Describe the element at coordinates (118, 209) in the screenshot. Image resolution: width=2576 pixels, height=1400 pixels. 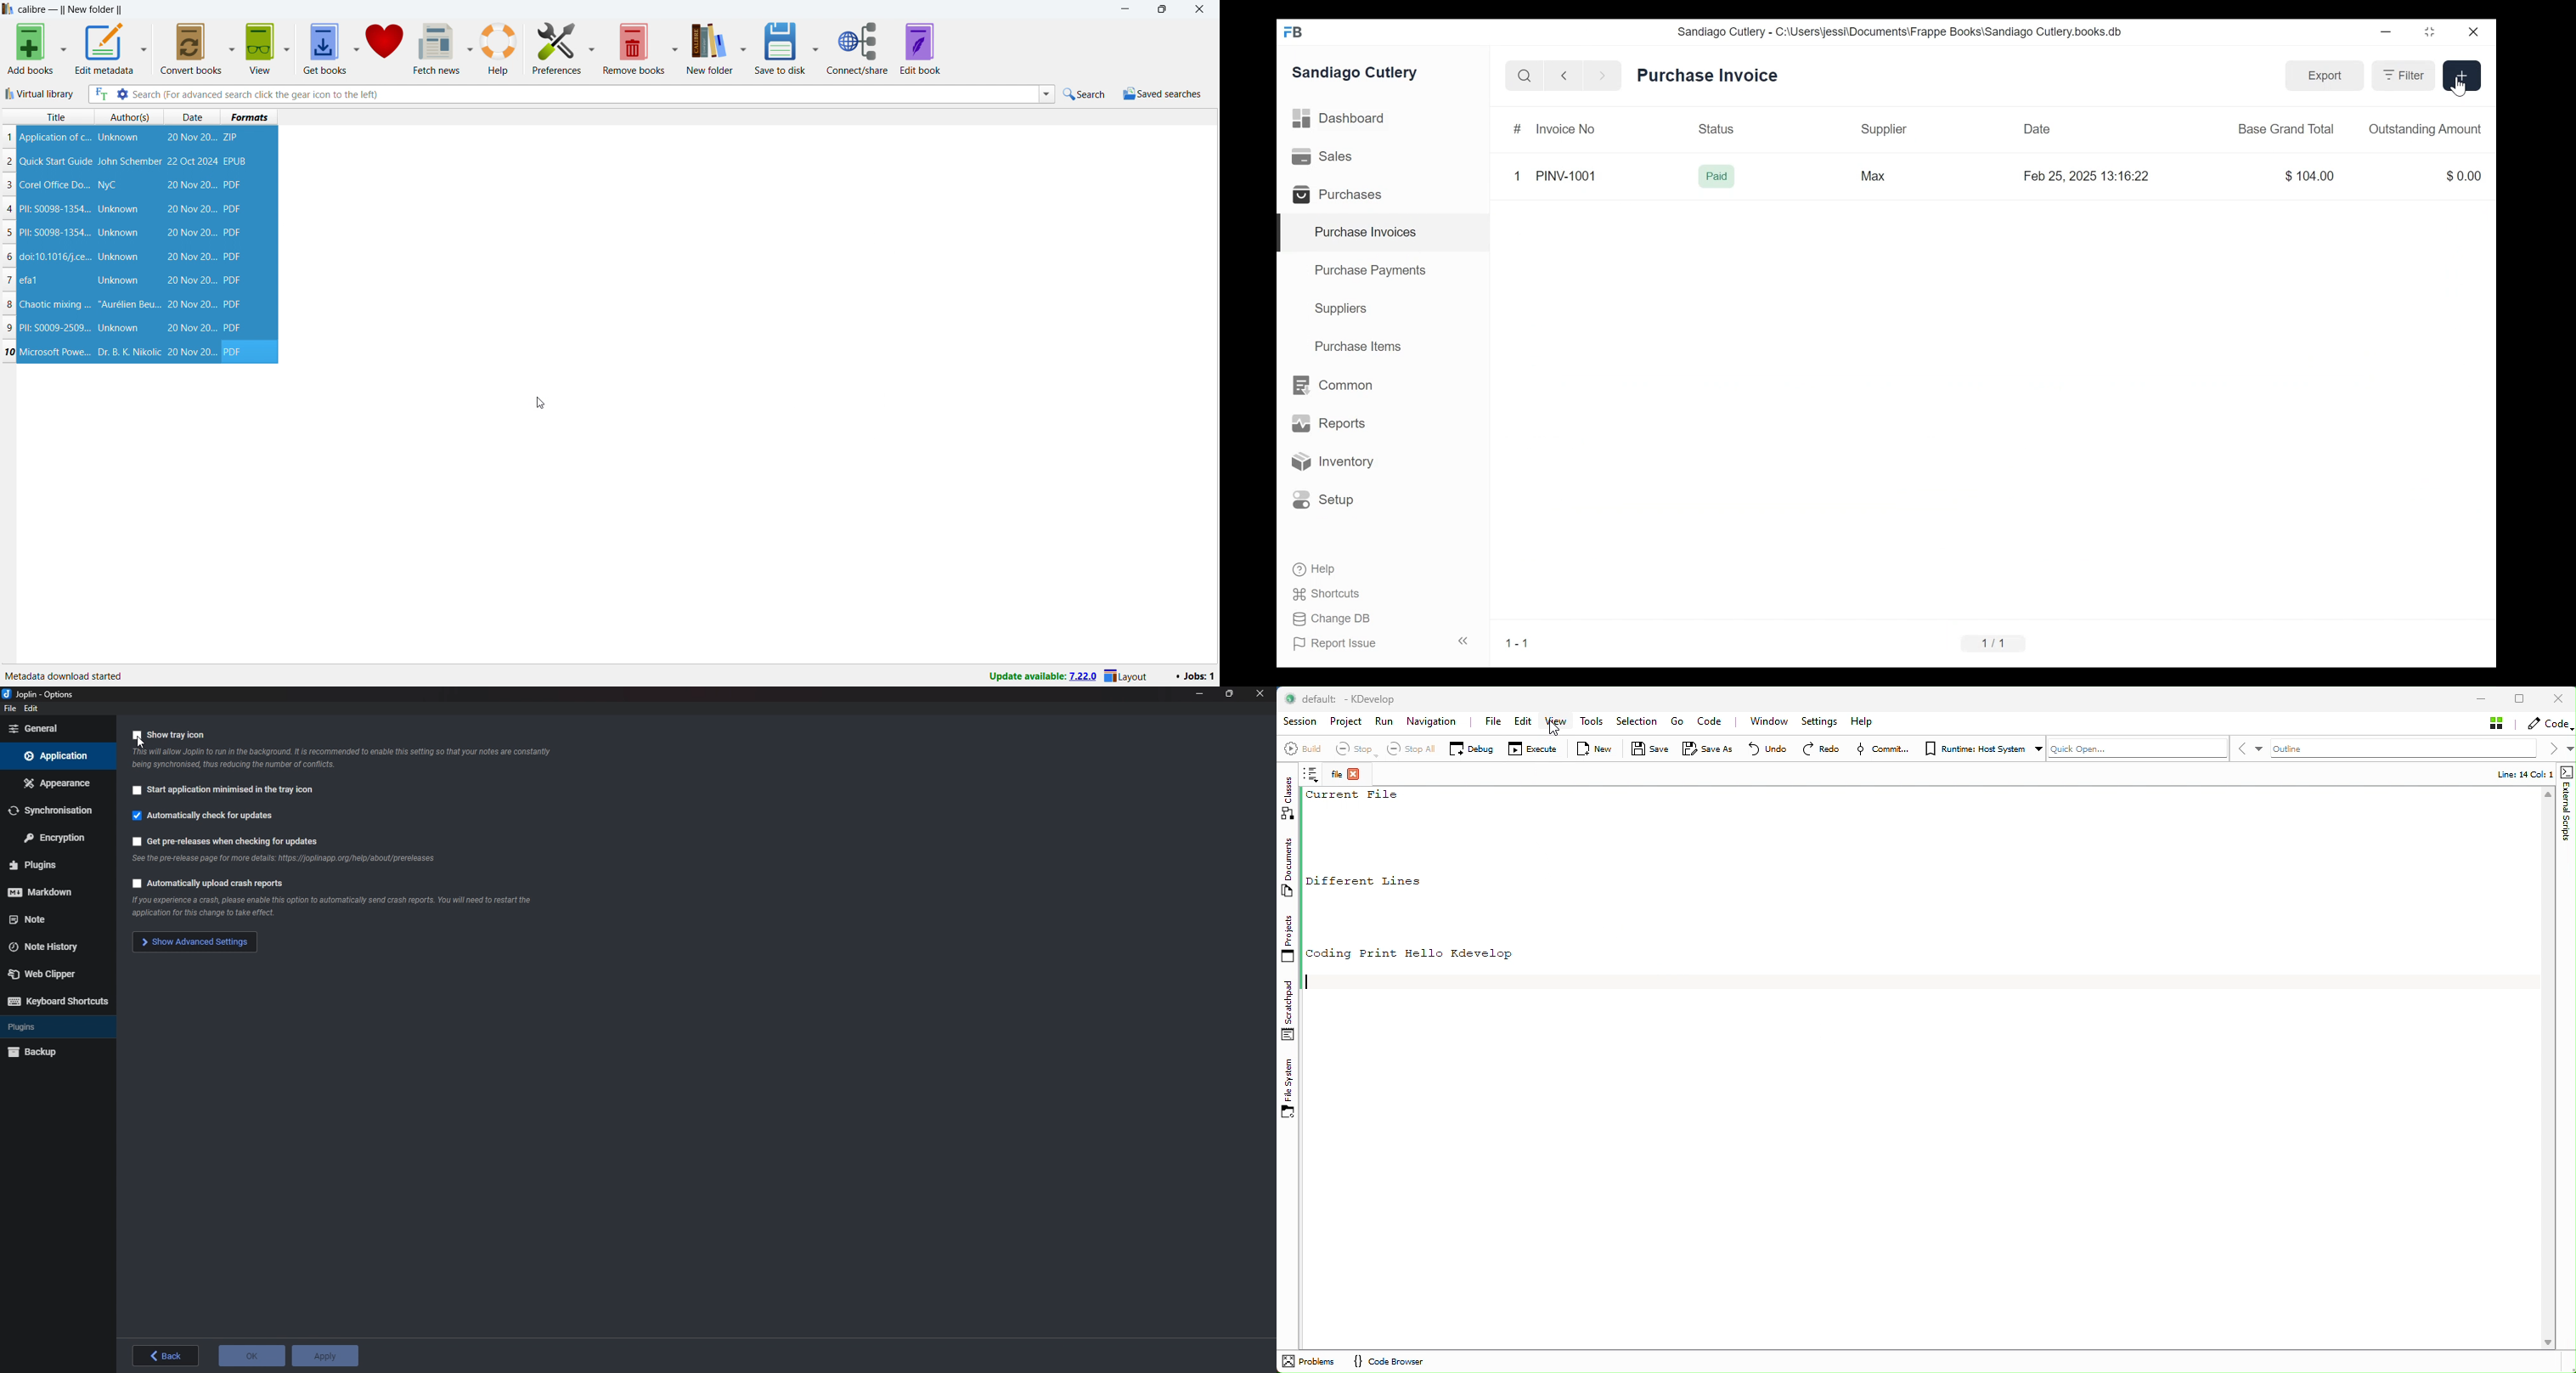
I see `Unknown` at that location.